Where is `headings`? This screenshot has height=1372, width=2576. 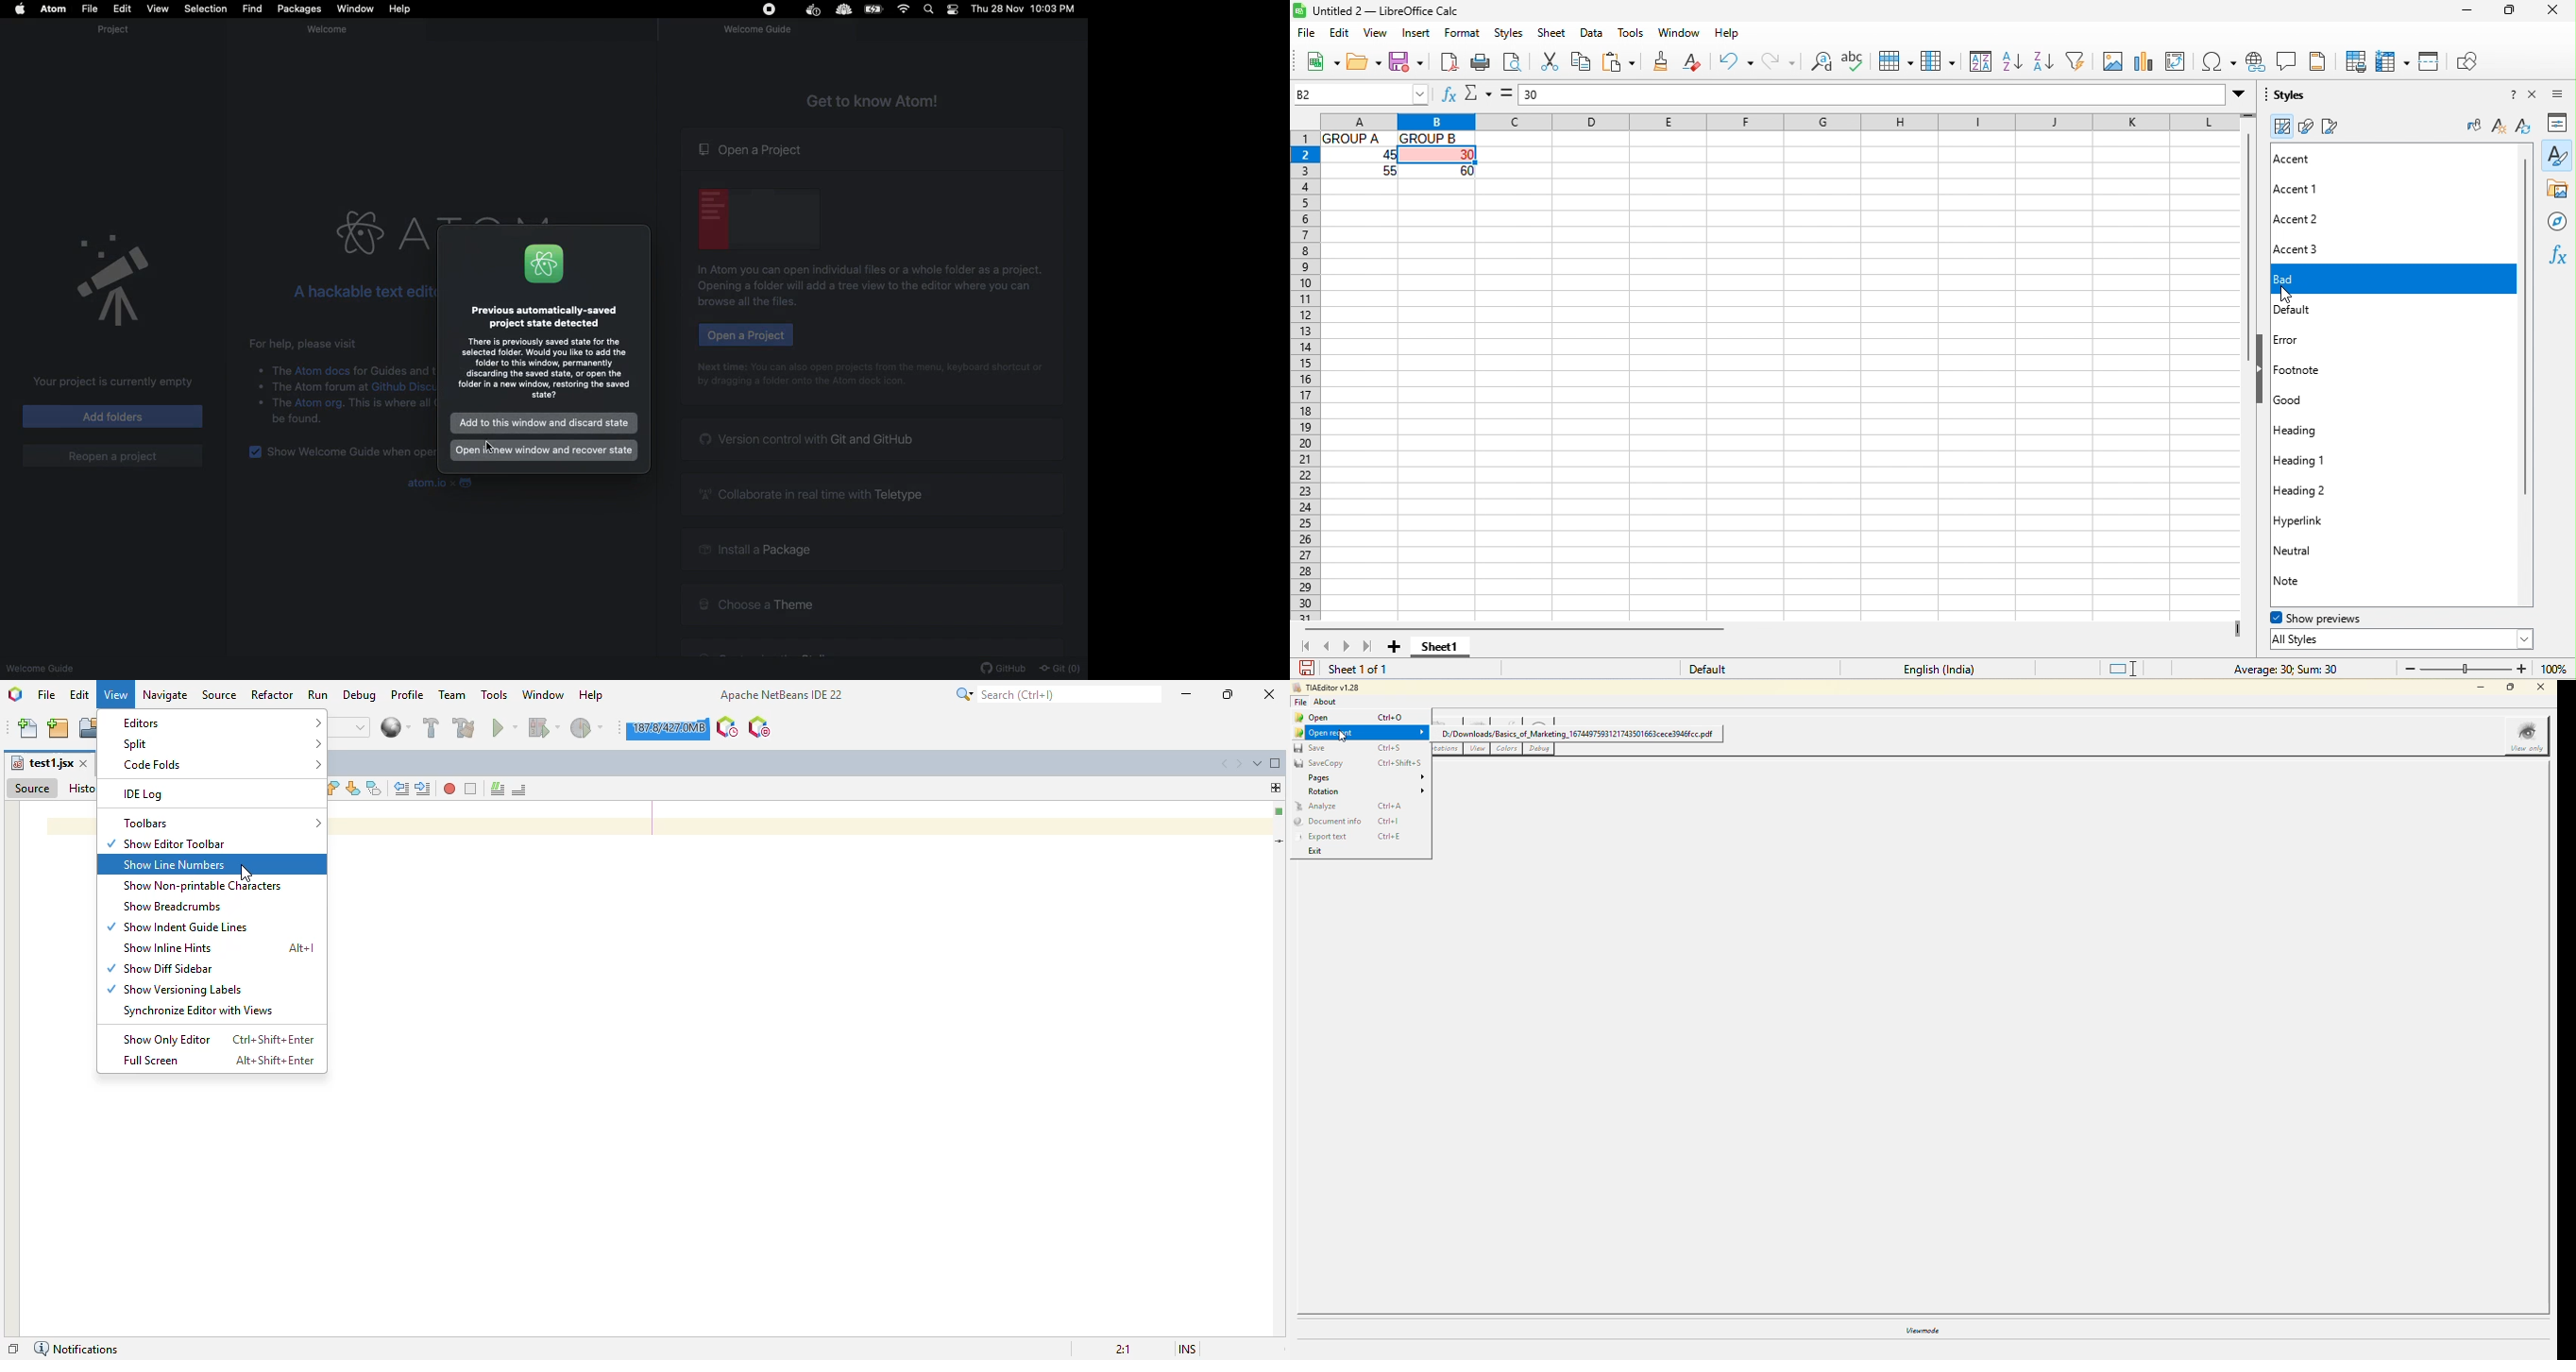
headings is located at coordinates (2313, 431).